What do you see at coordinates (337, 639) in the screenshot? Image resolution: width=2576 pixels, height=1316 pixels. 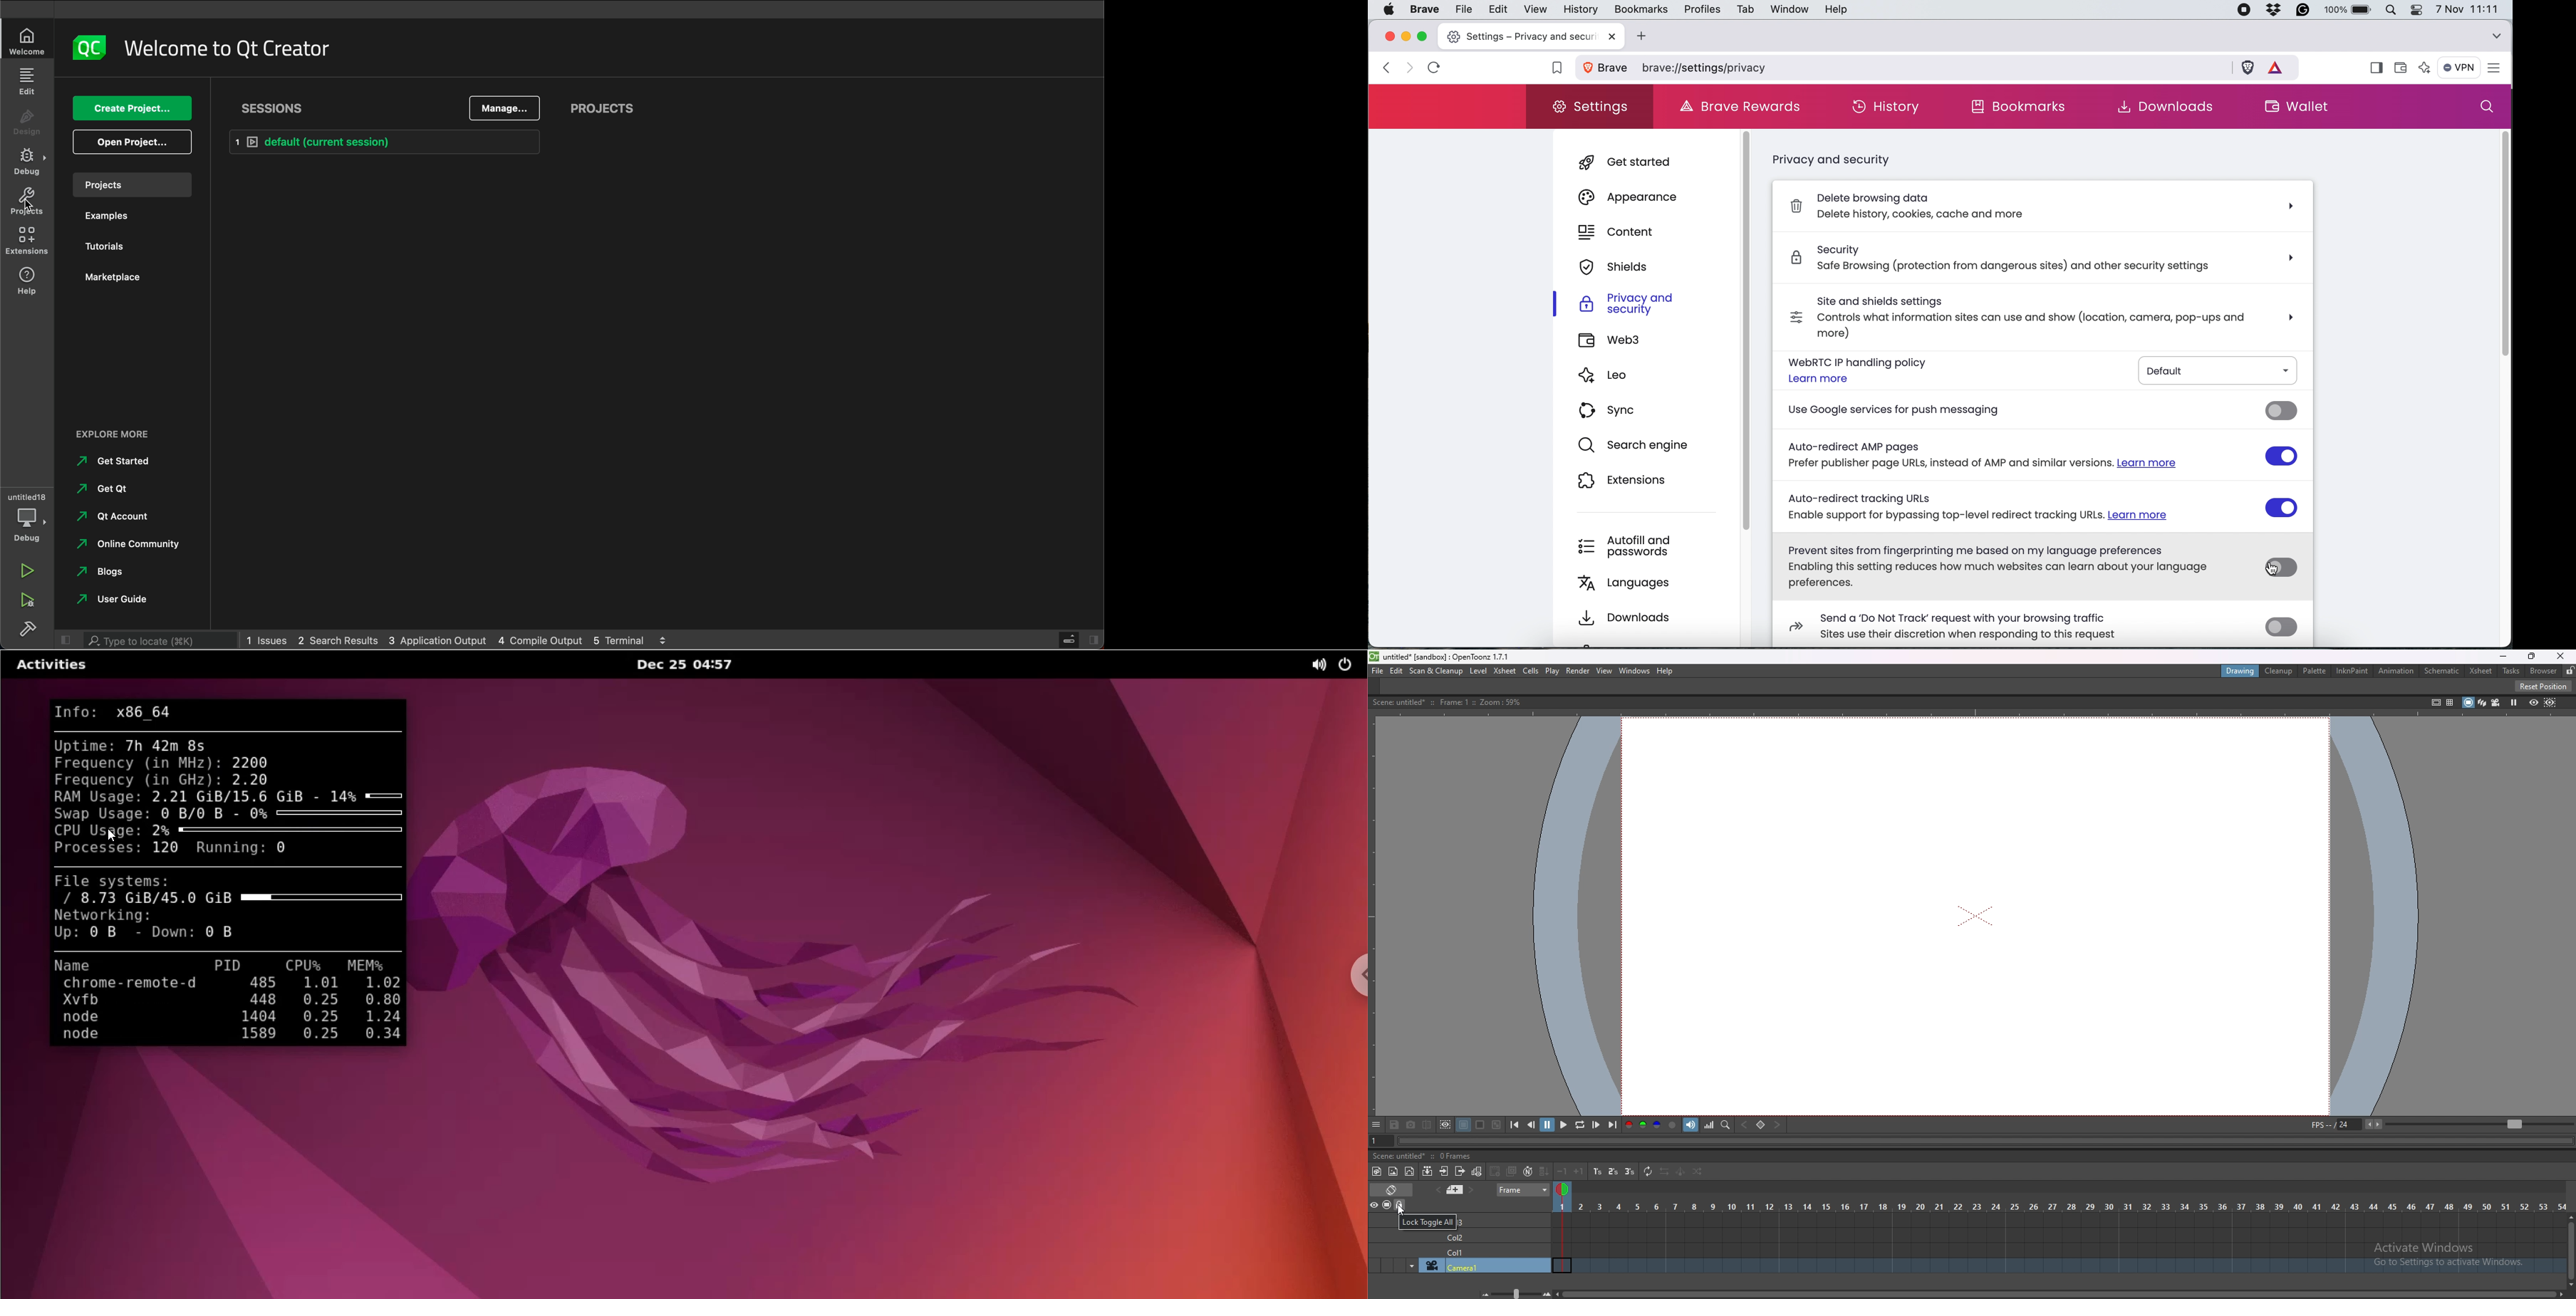 I see `2 Search Results` at bounding box center [337, 639].